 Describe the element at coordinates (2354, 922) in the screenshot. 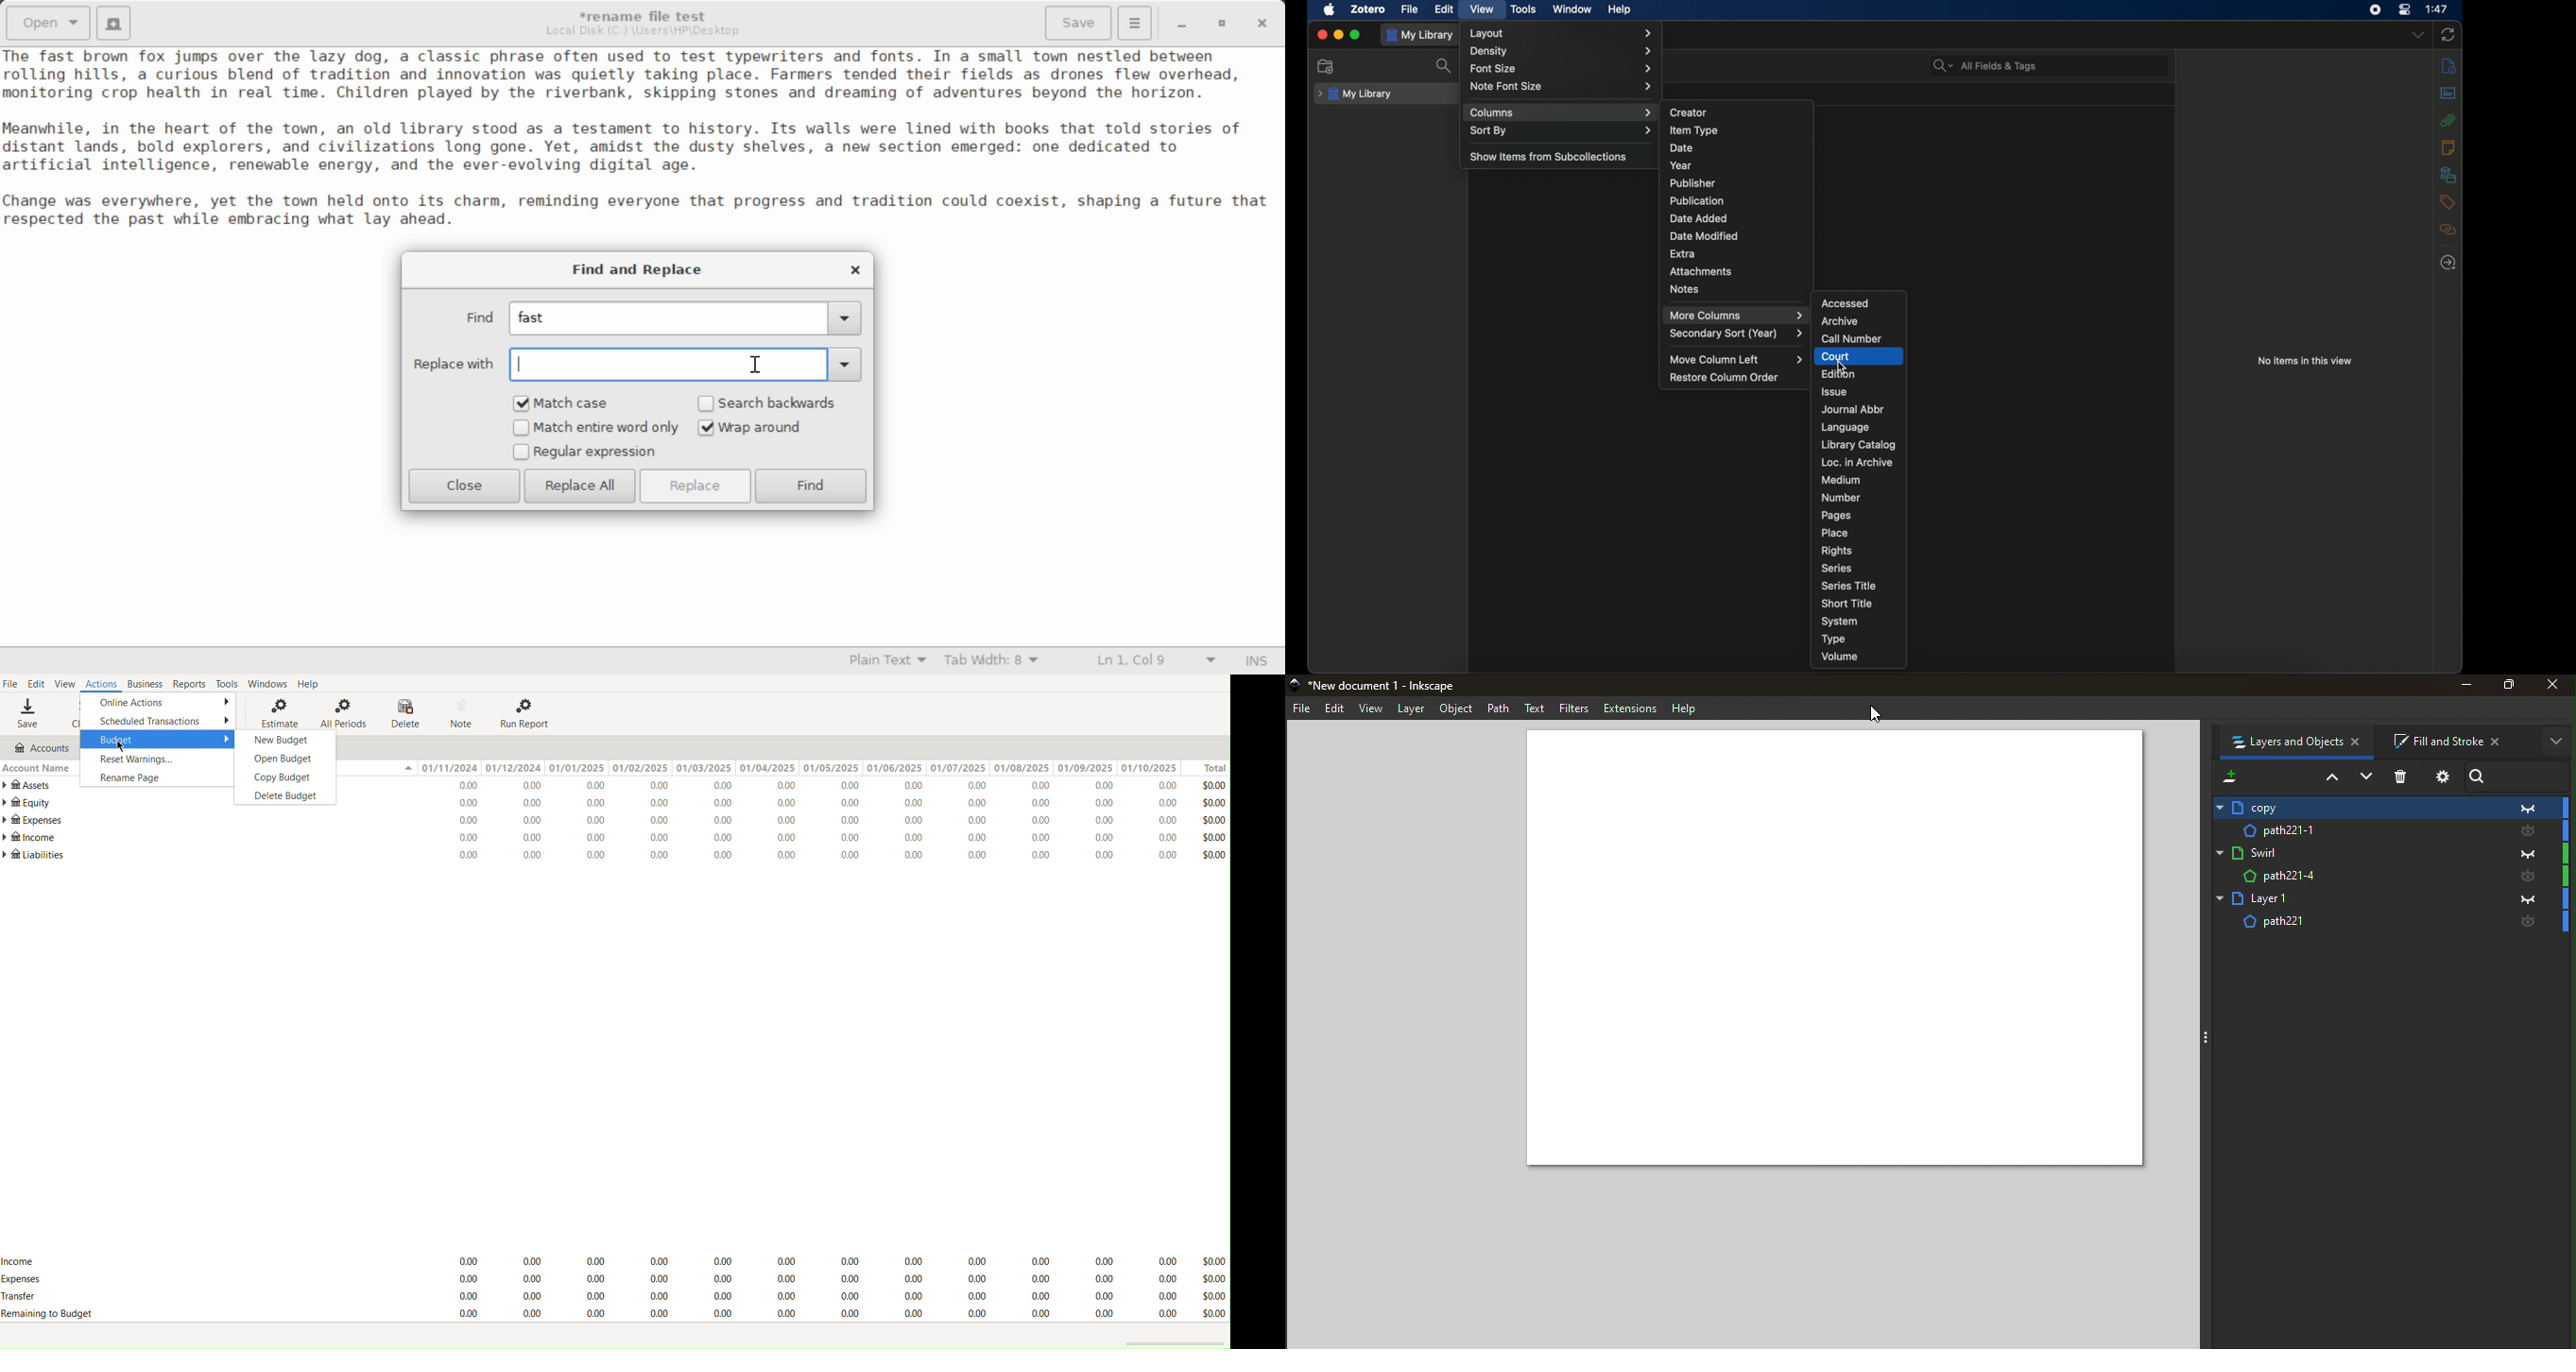

I see `Layer` at that location.